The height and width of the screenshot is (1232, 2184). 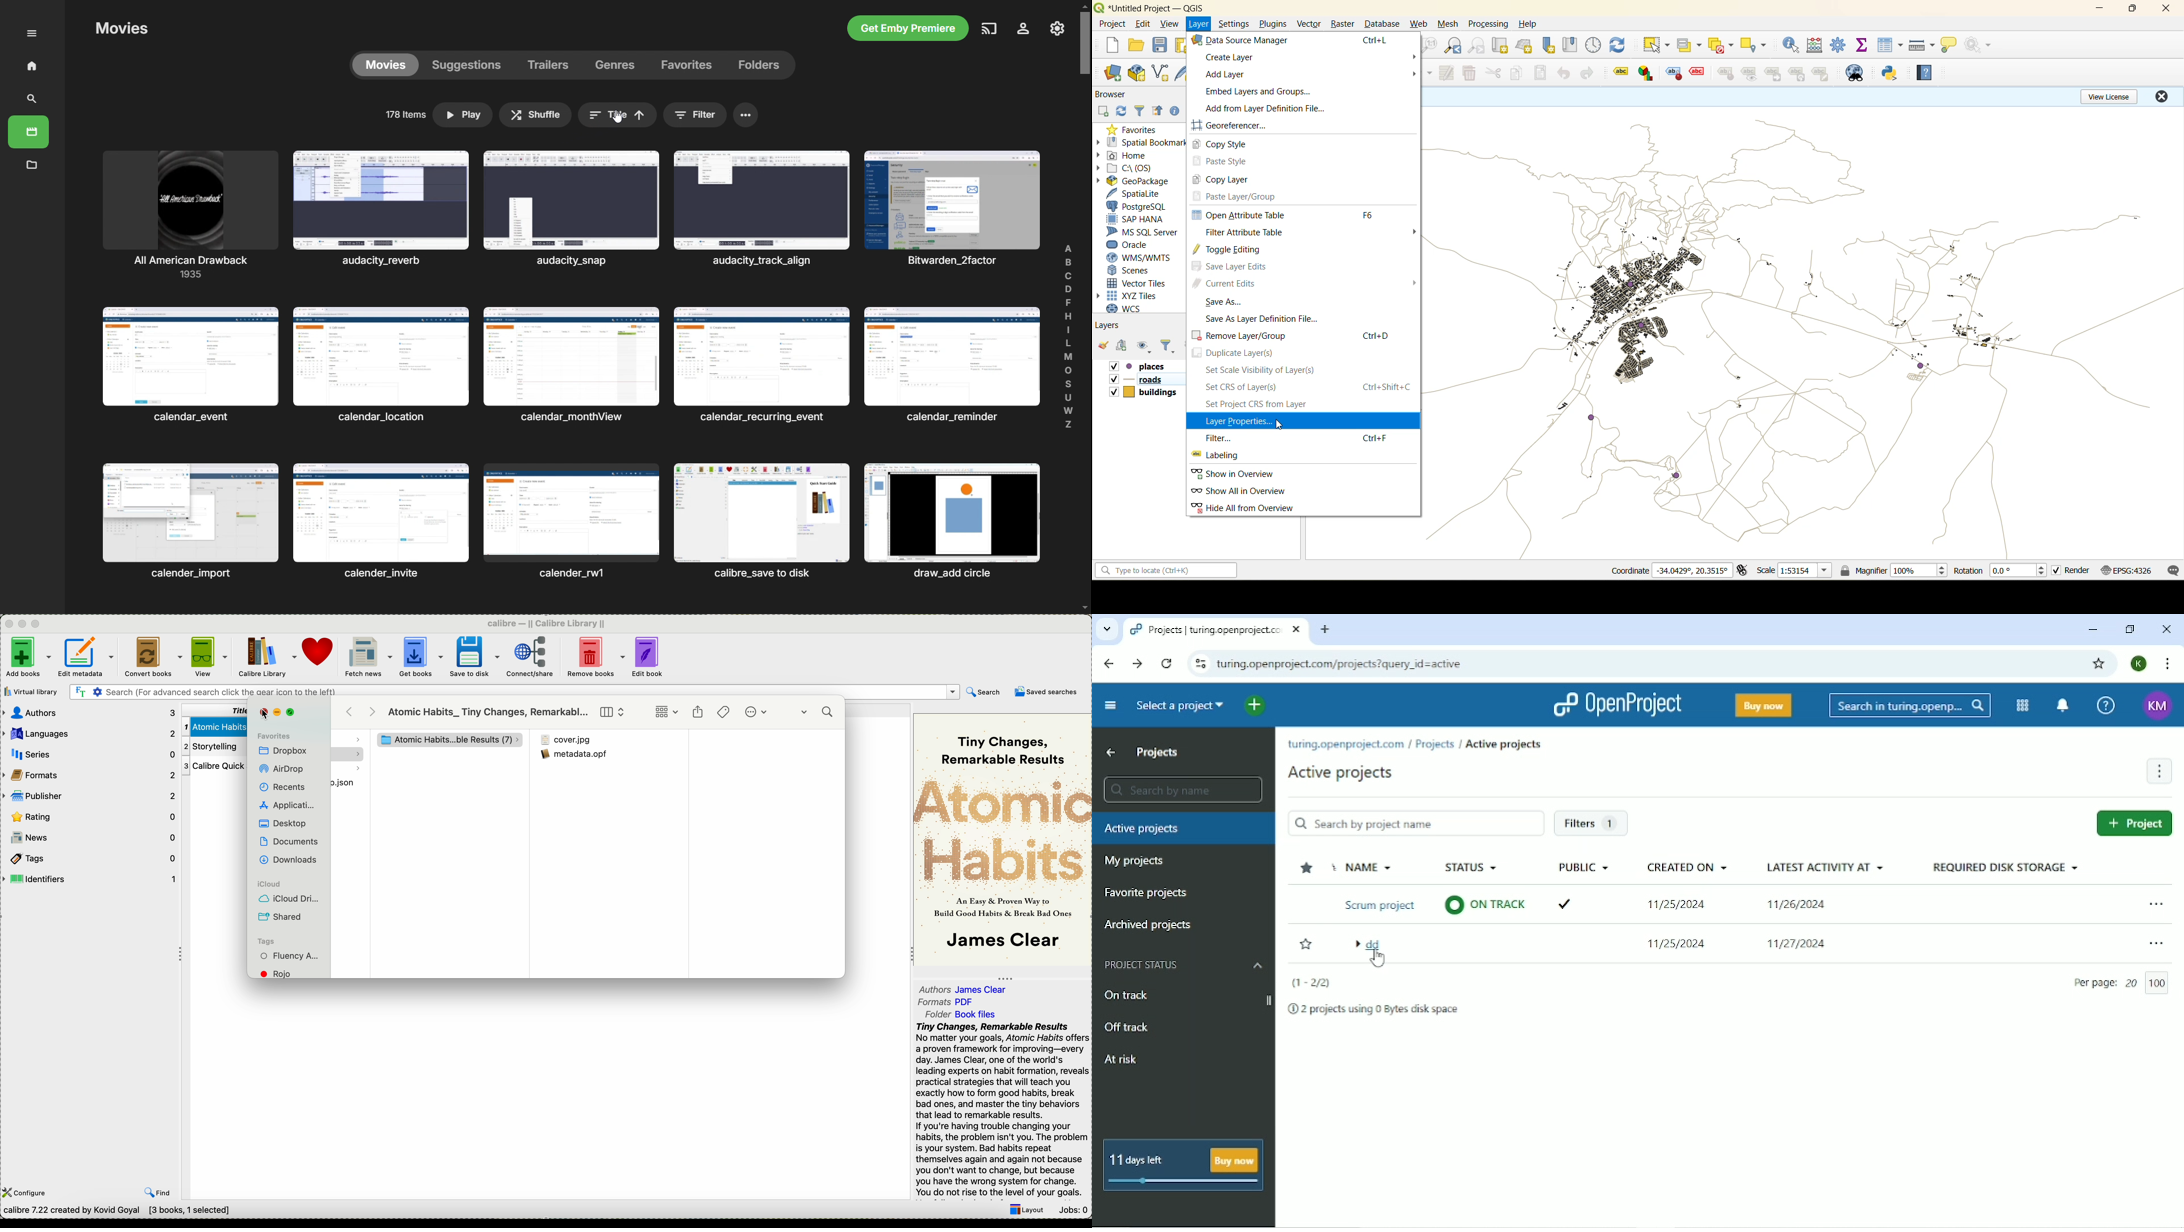 What do you see at coordinates (1112, 93) in the screenshot?
I see `browser` at bounding box center [1112, 93].